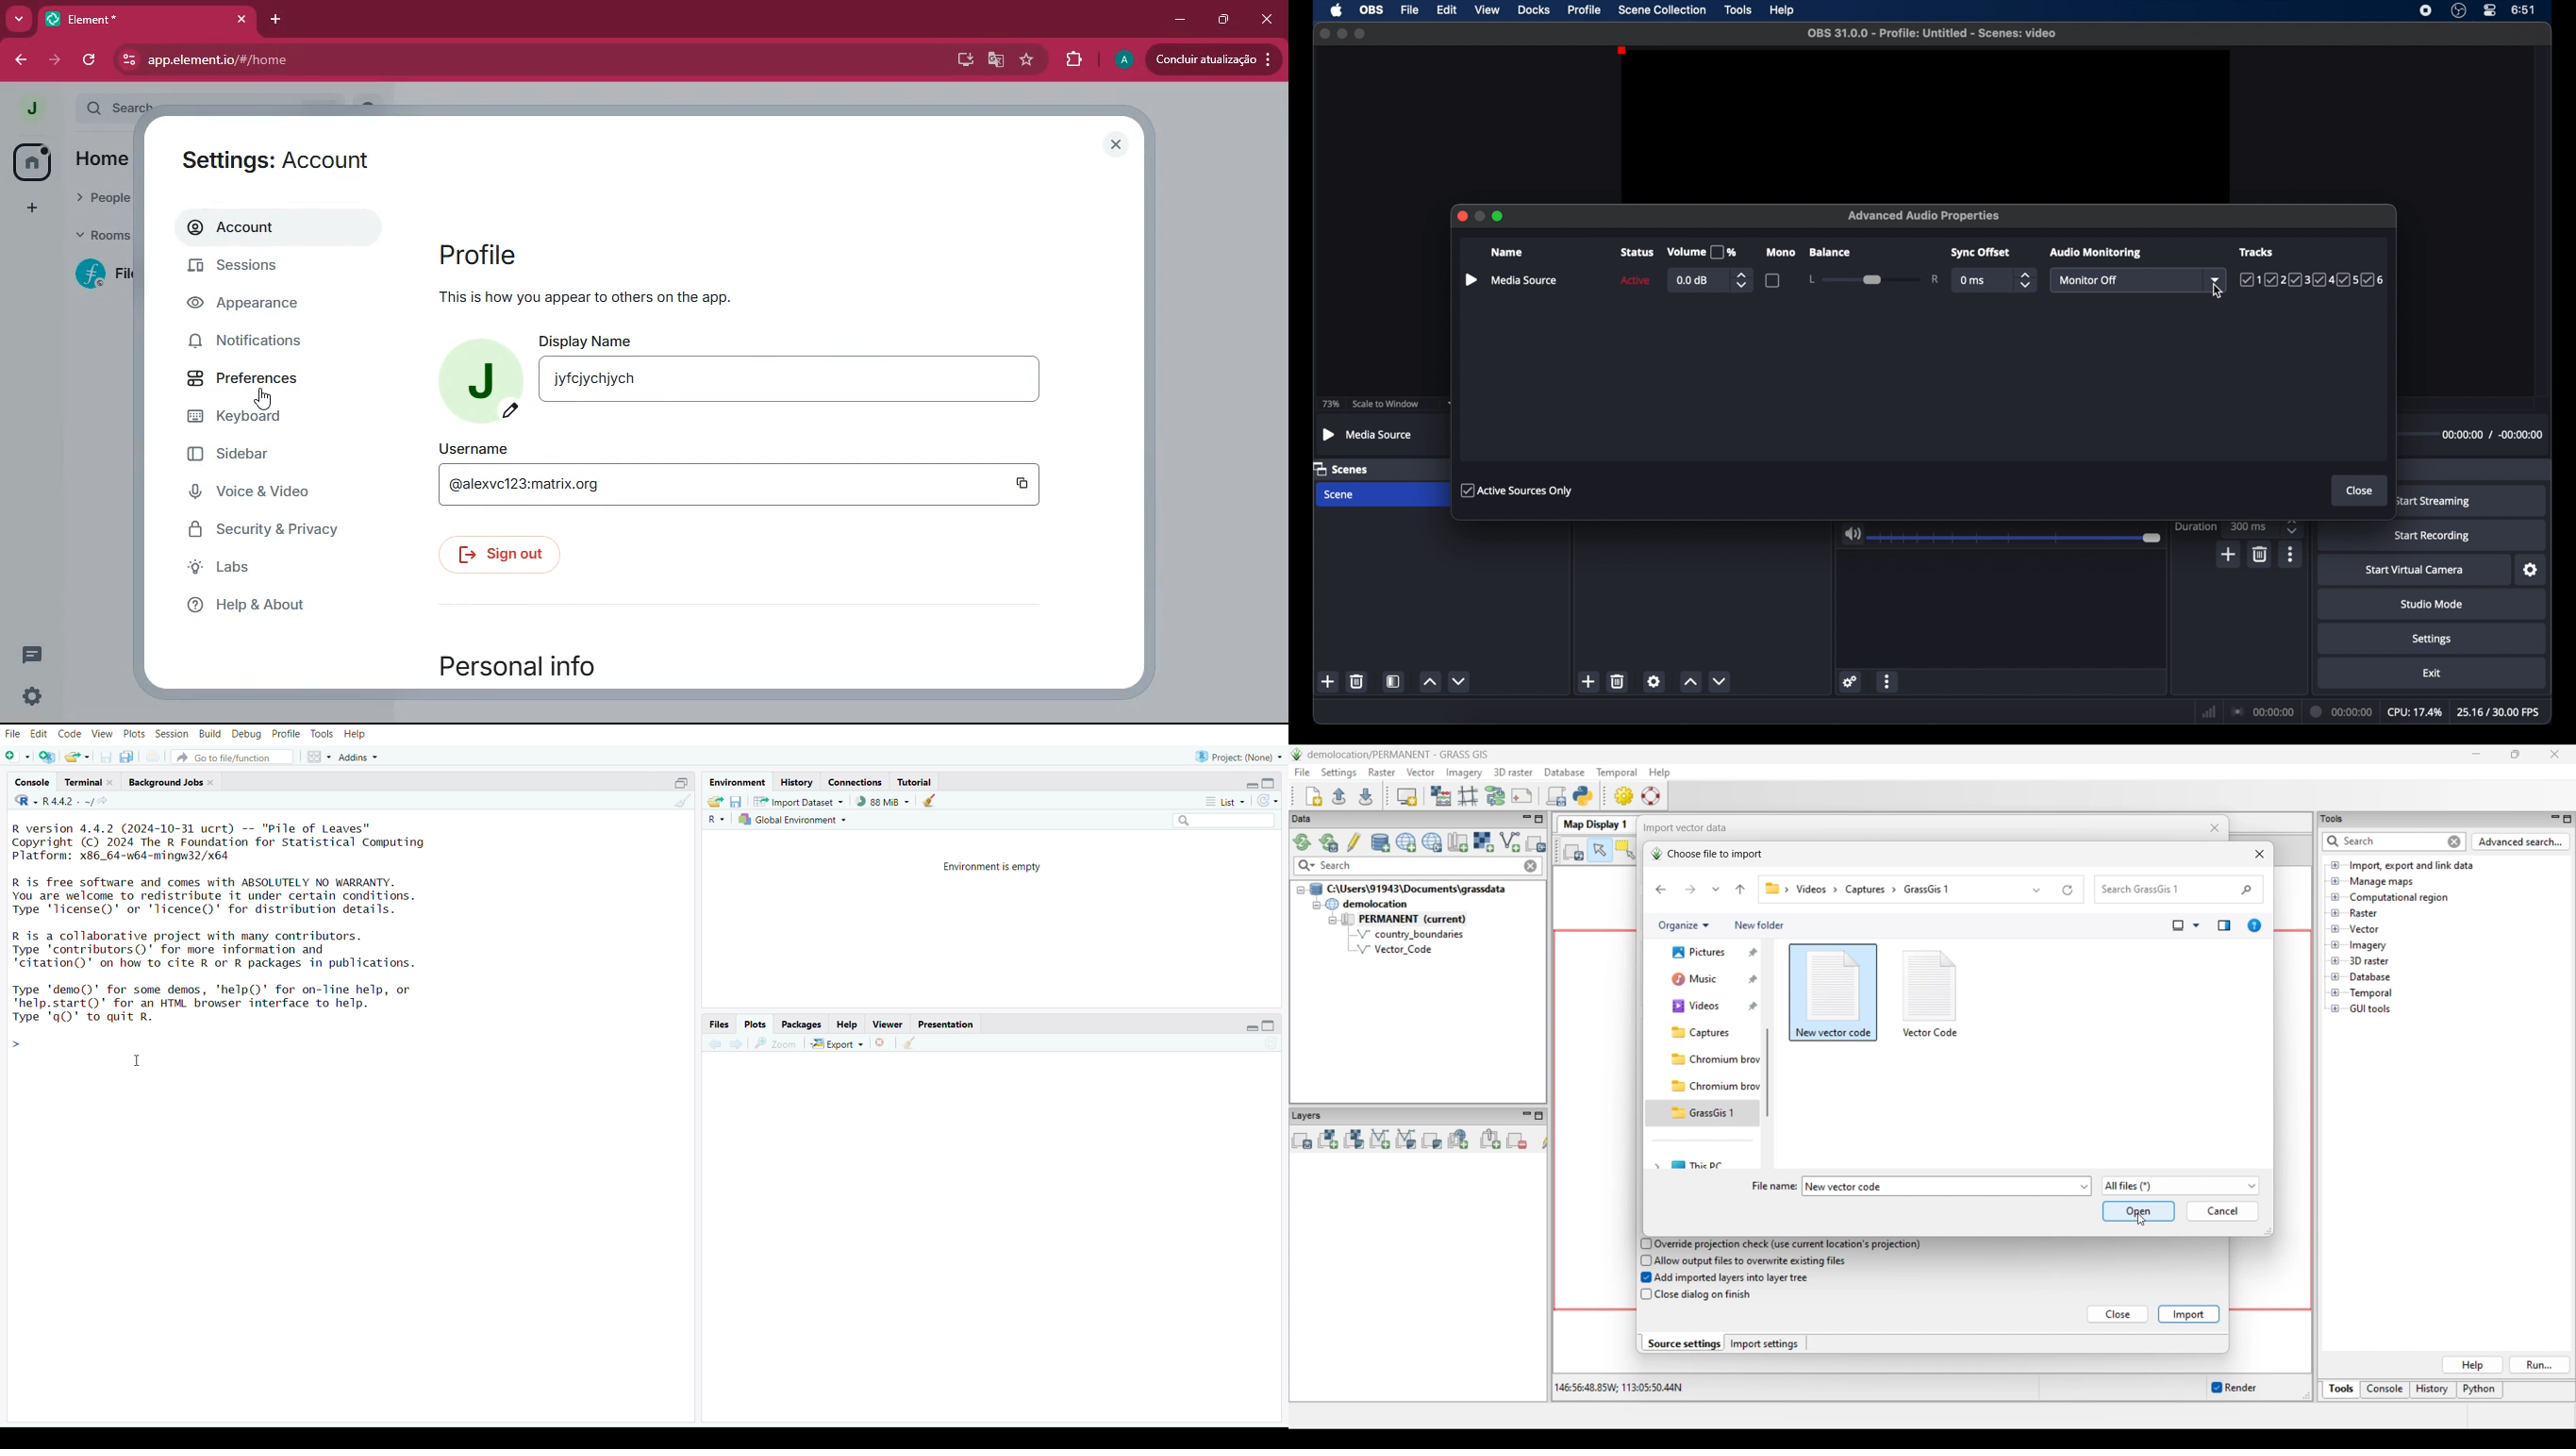 Image resolution: width=2576 pixels, height=1456 pixels. What do you see at coordinates (35, 699) in the screenshot?
I see `Settings` at bounding box center [35, 699].